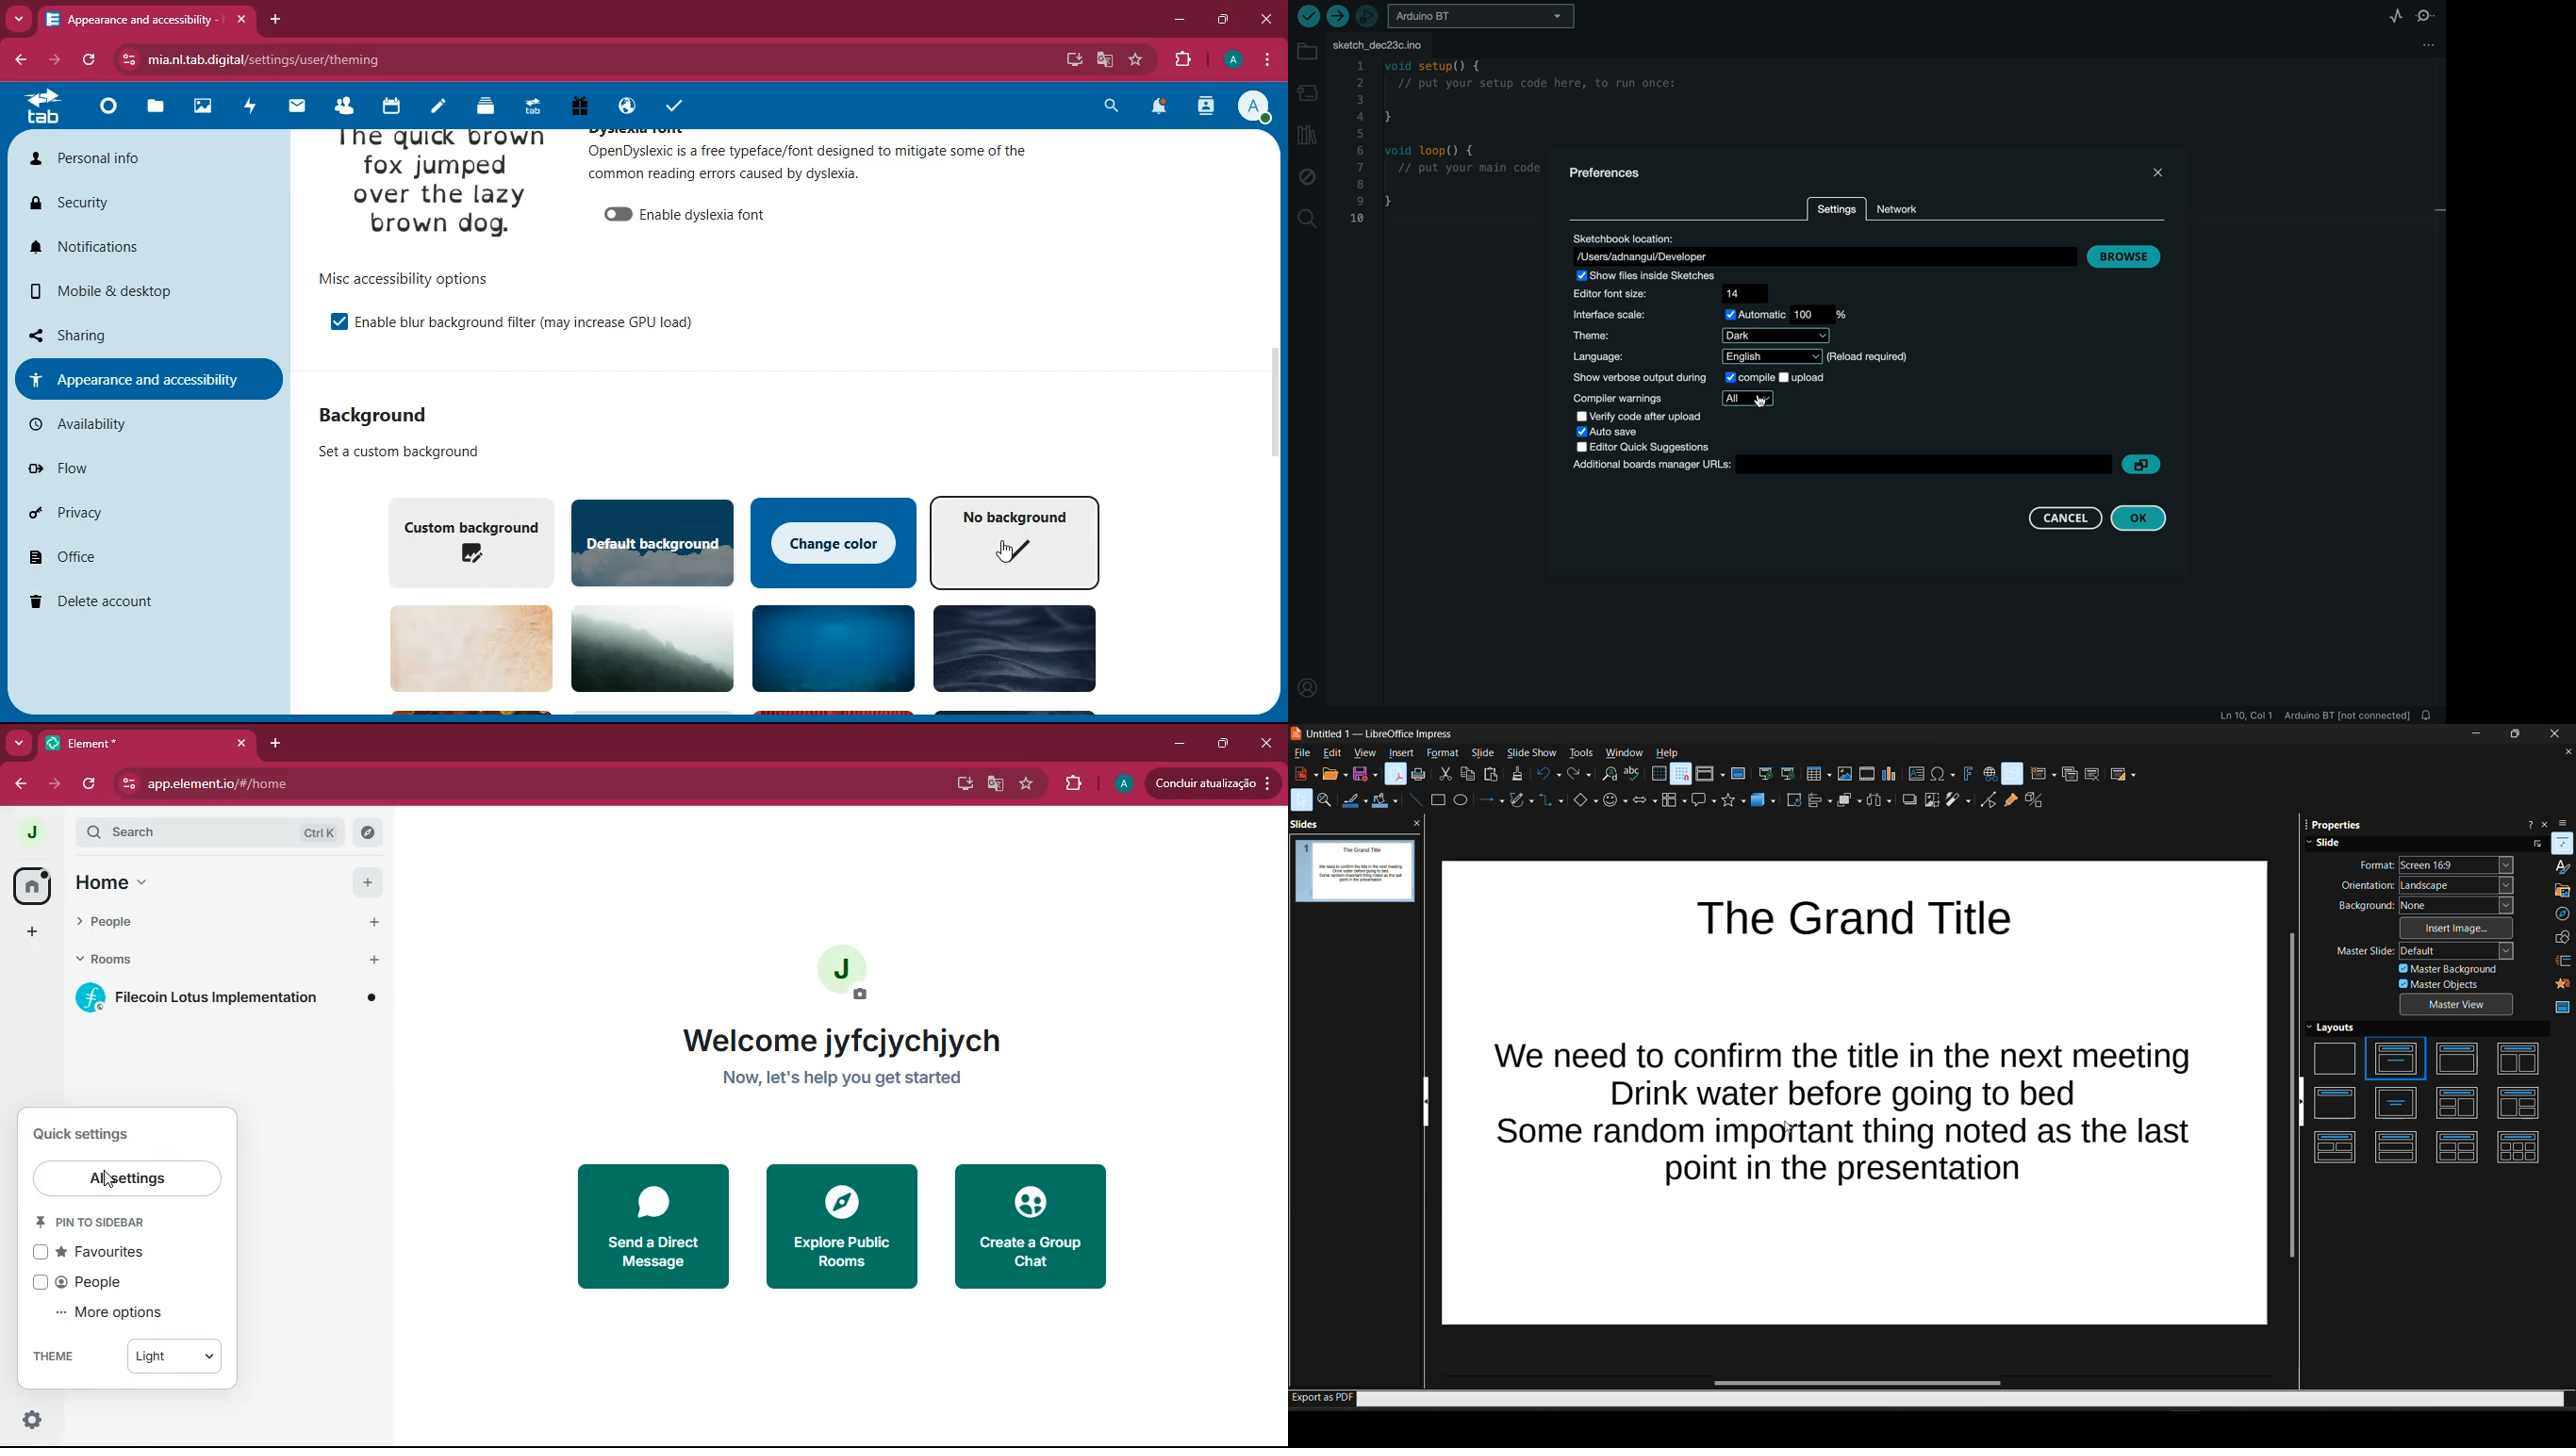 The image size is (2576, 1456). I want to click on insert fontwork text, so click(1967, 773).